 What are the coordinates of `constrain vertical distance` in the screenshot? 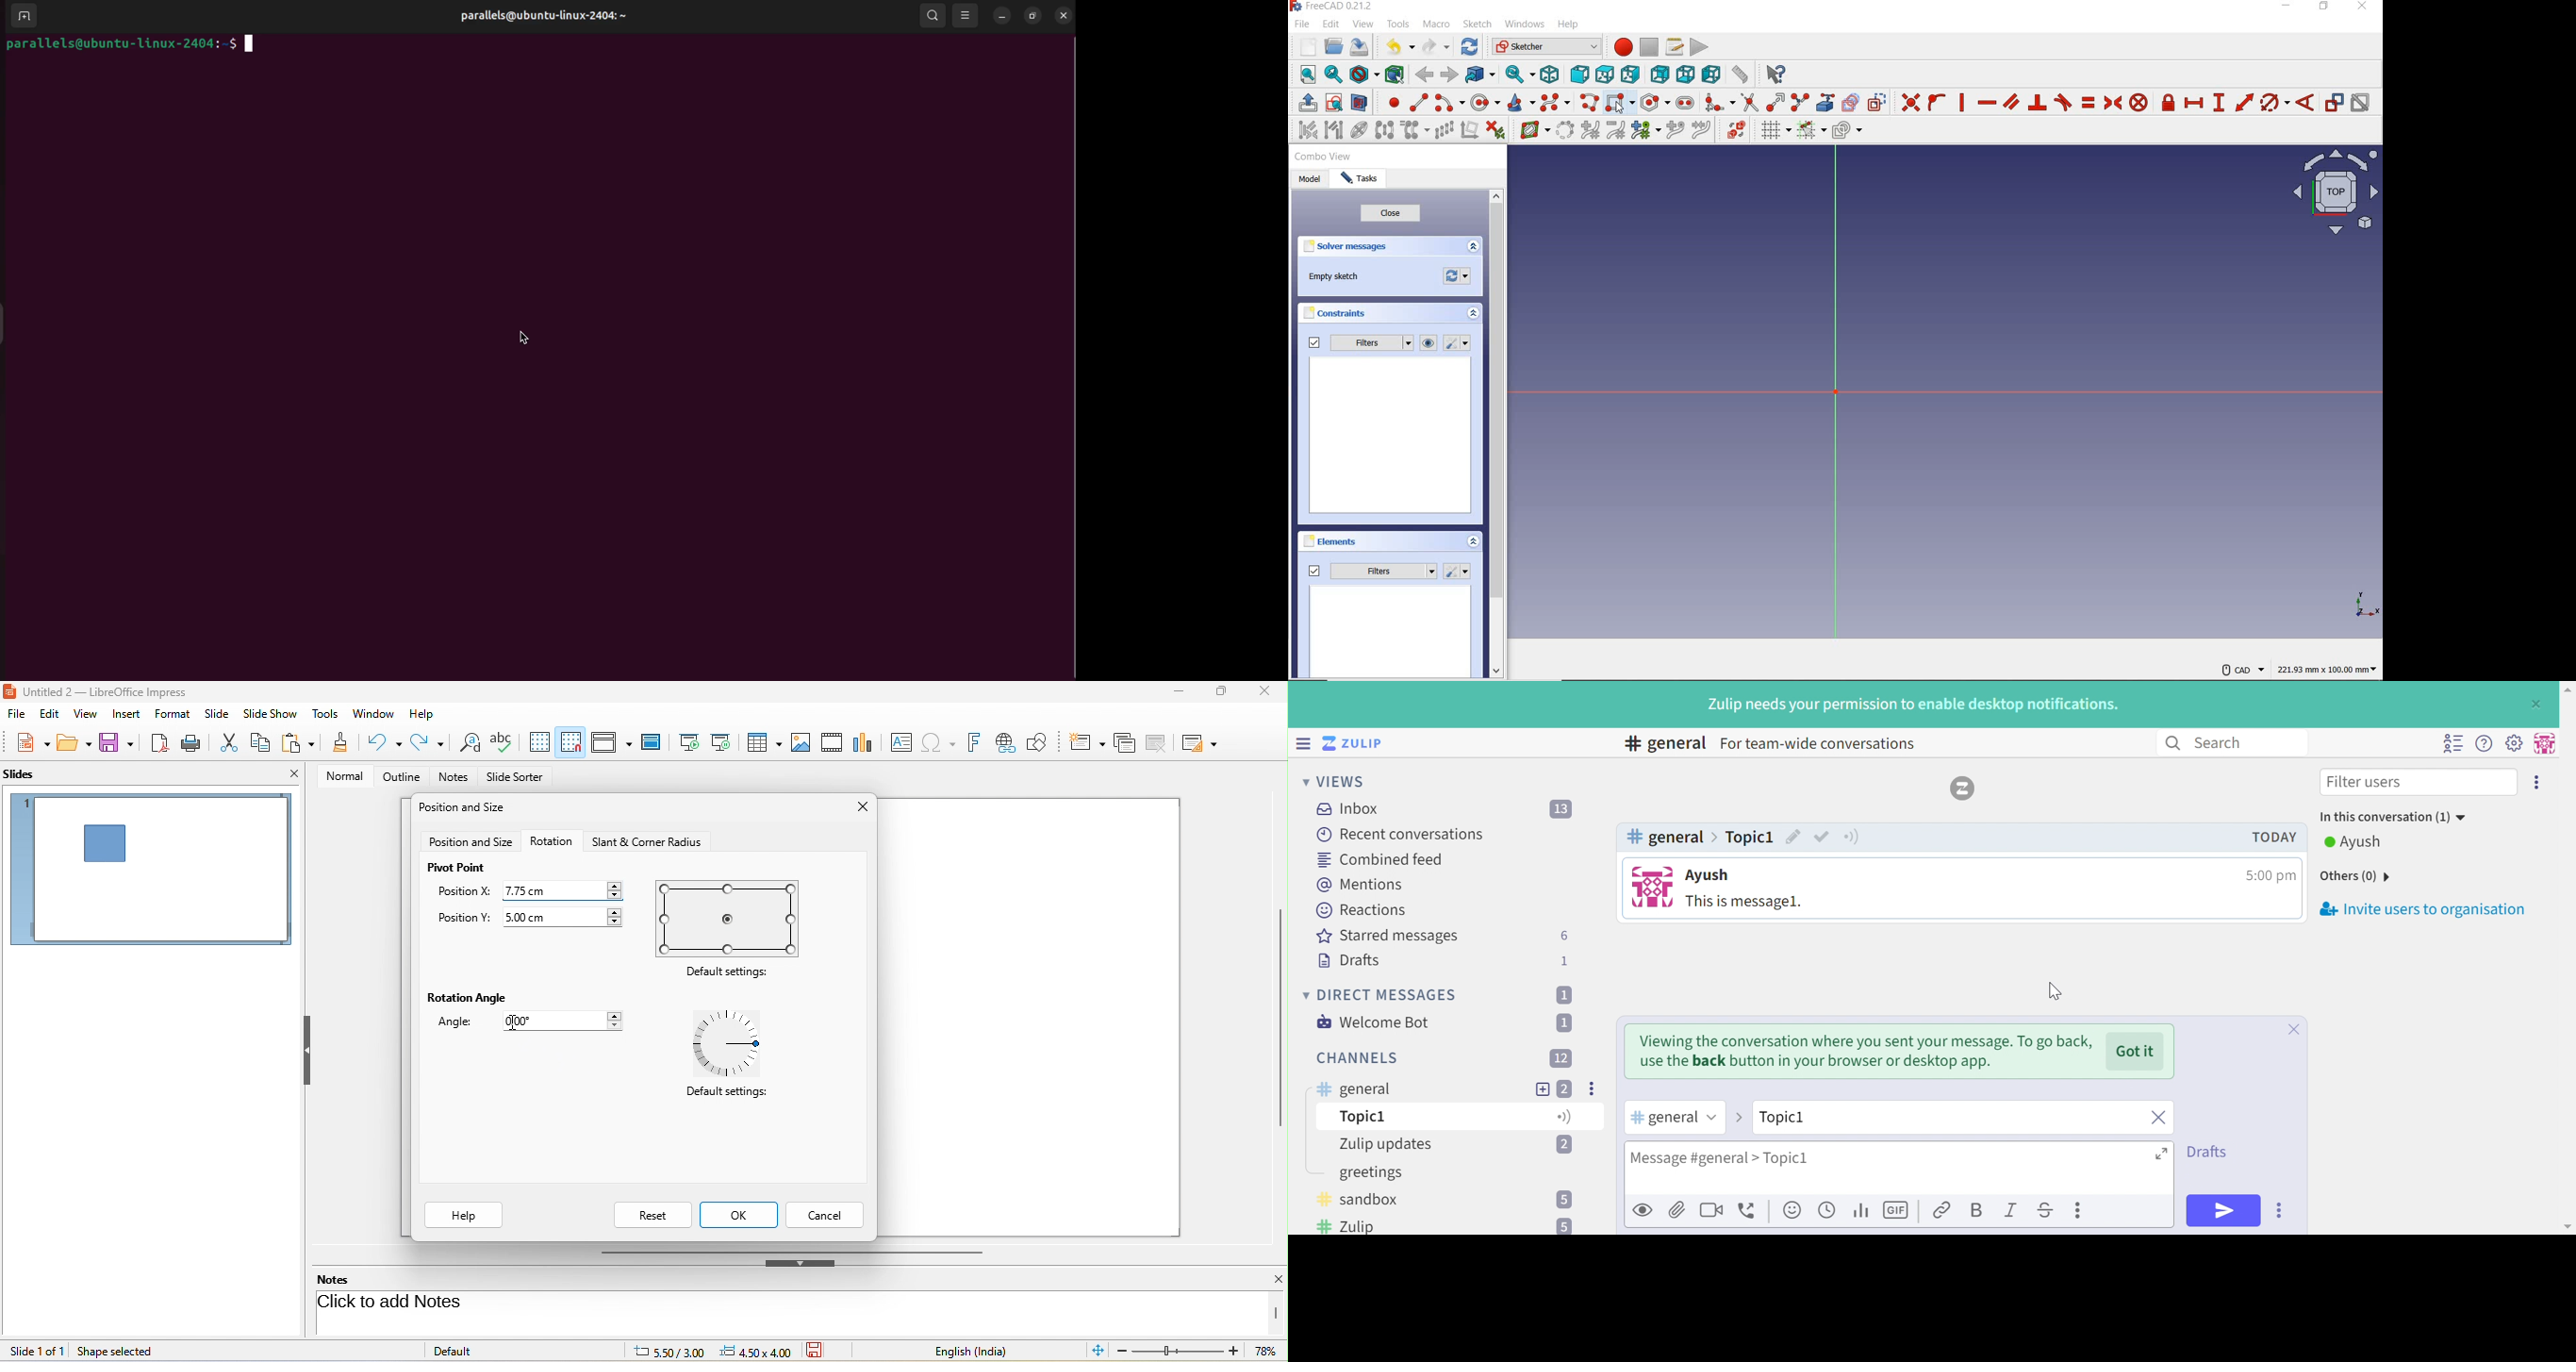 It's located at (2221, 104).